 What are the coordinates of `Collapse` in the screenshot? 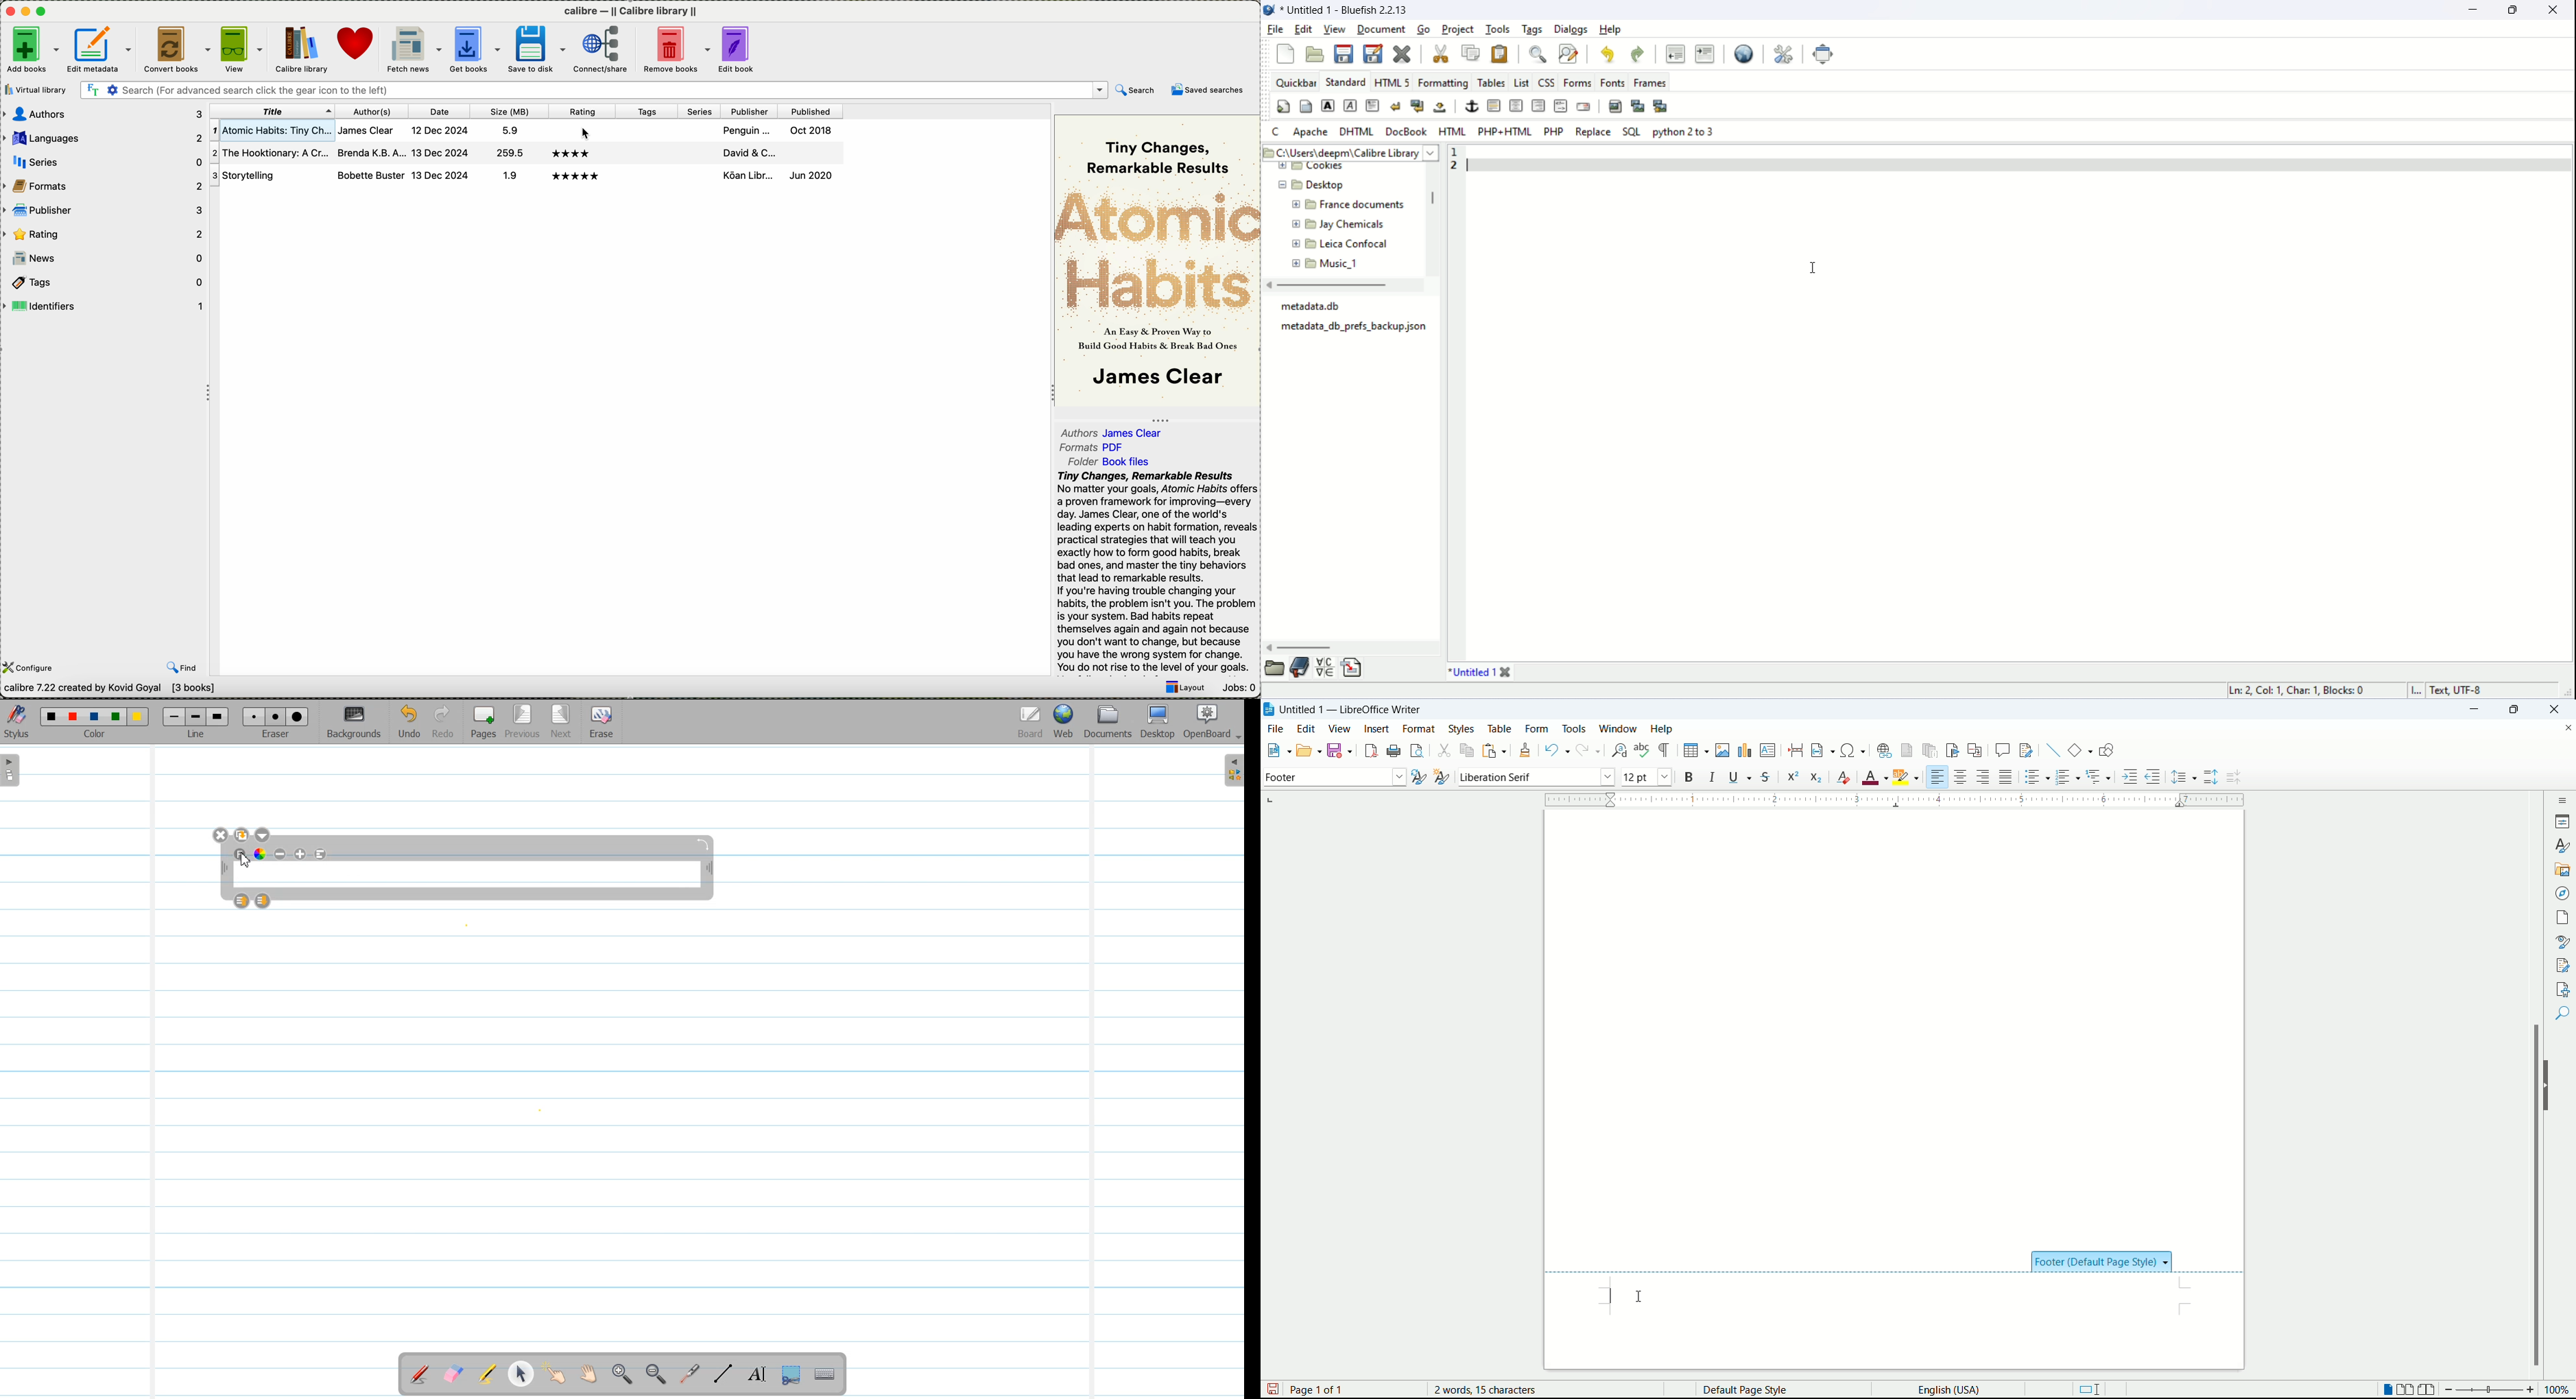 It's located at (1049, 395).